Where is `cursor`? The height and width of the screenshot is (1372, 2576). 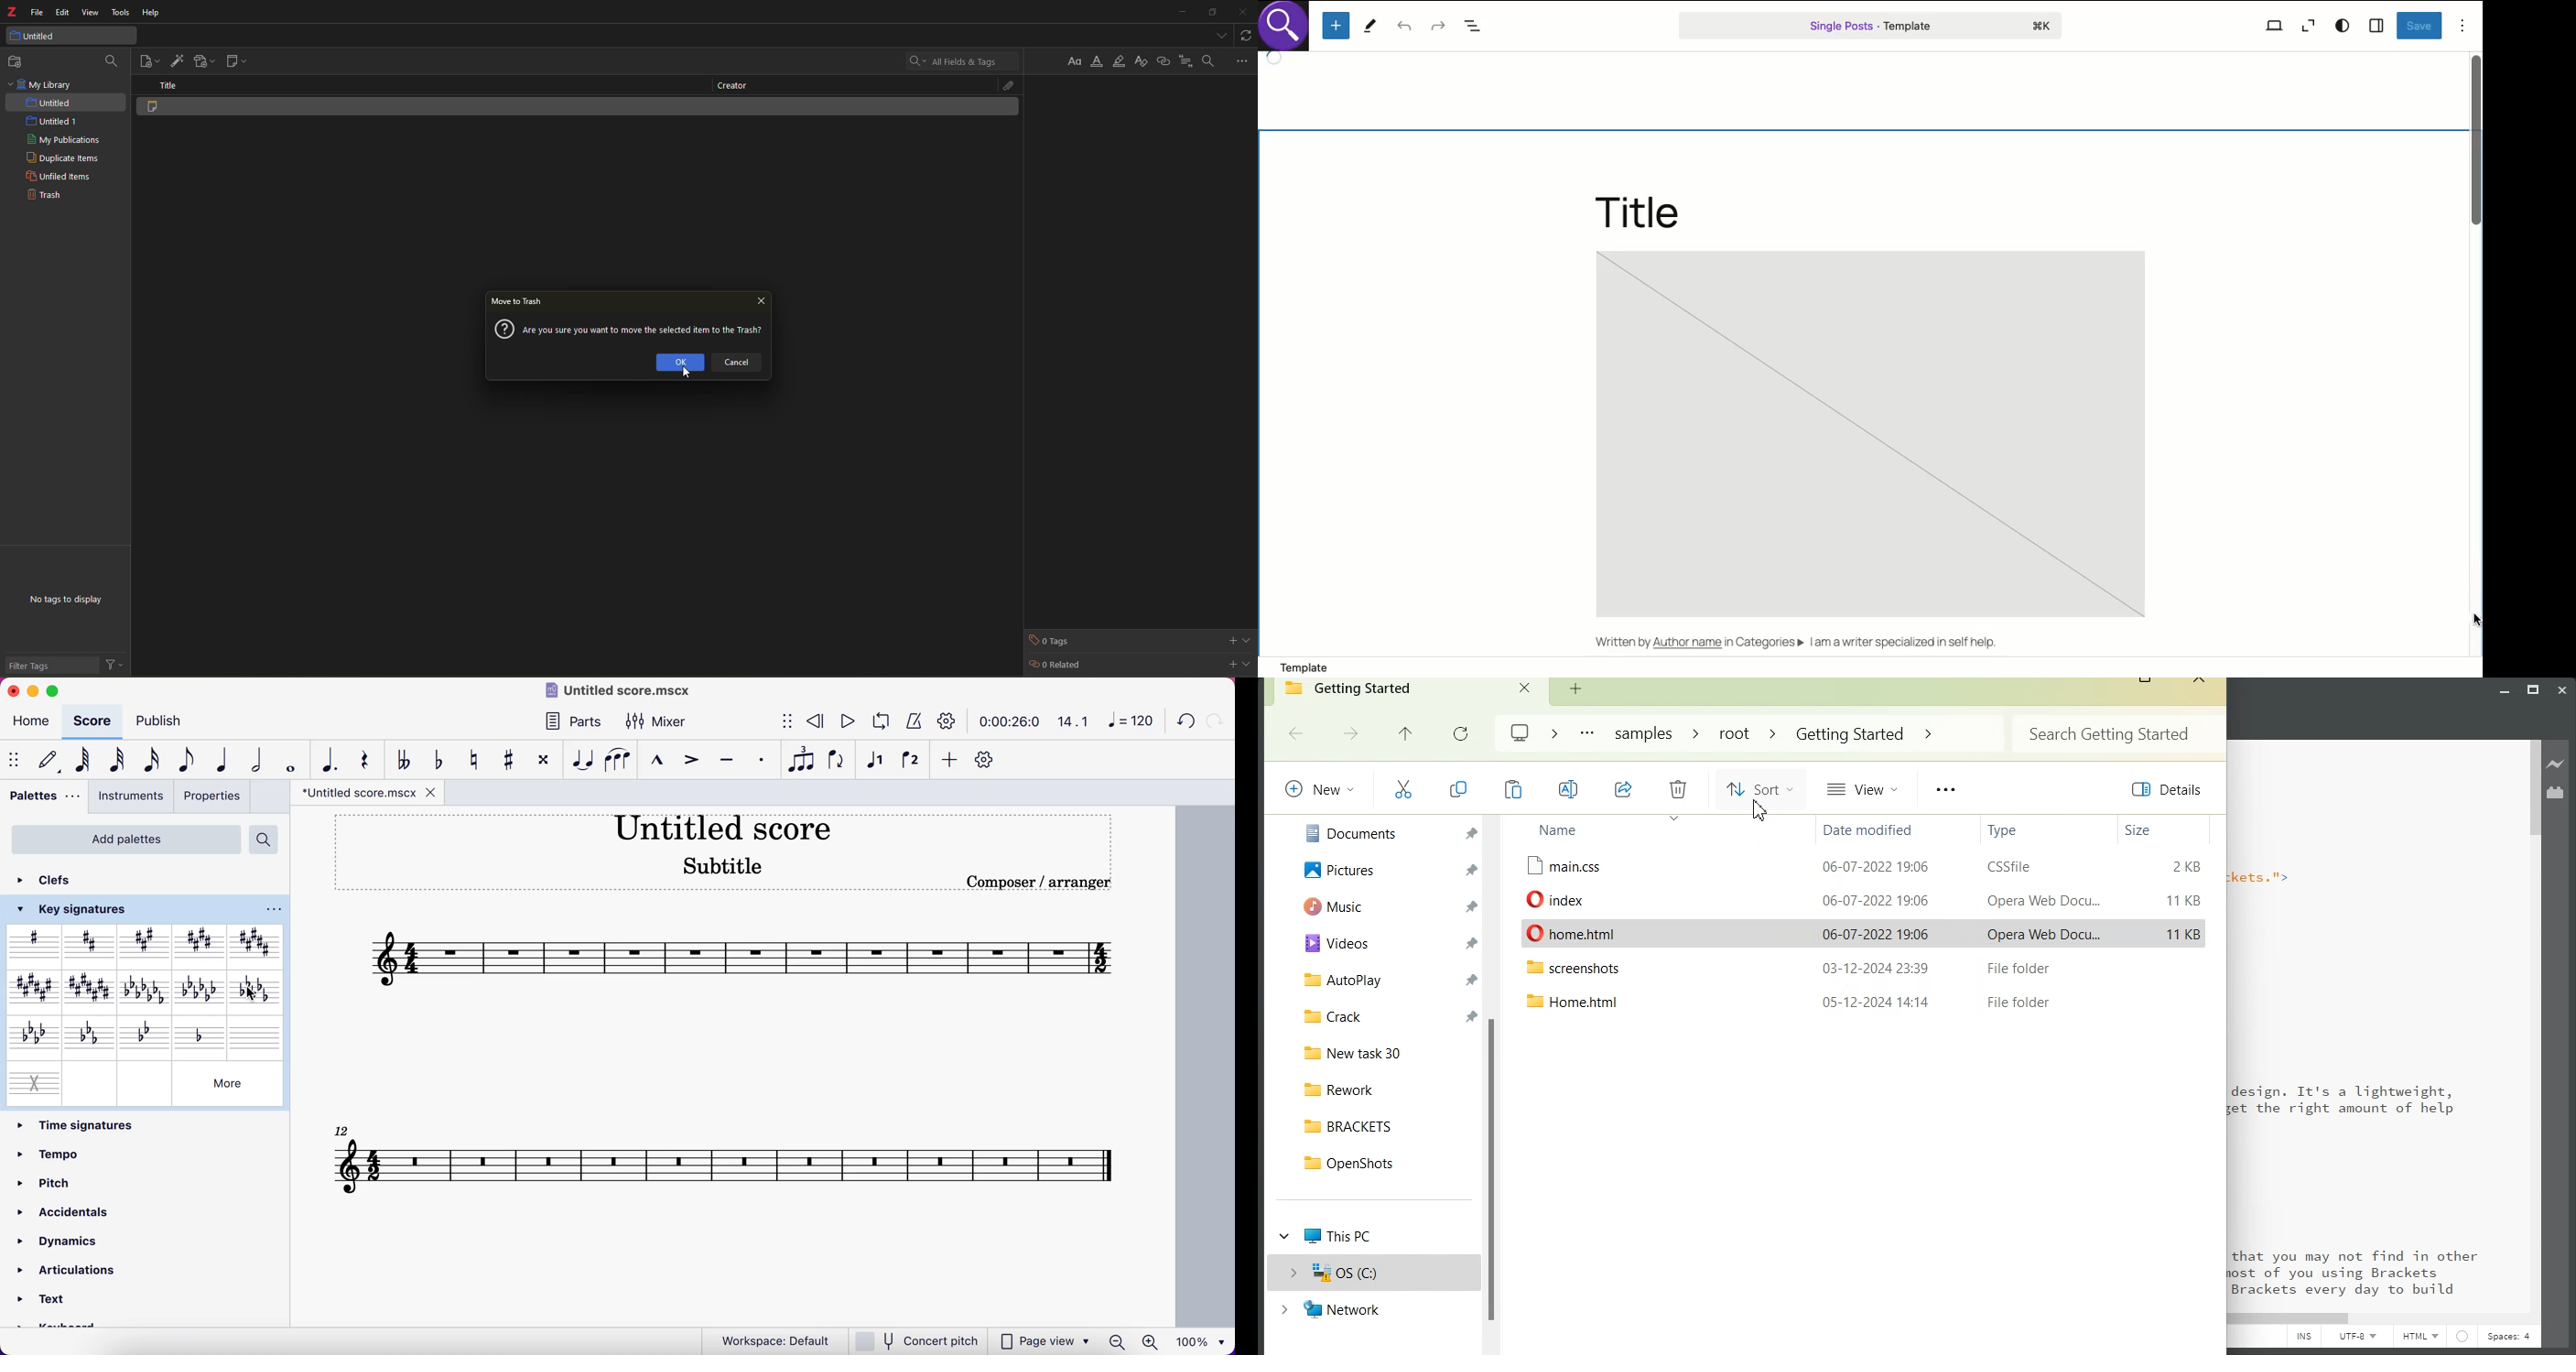 cursor is located at coordinates (255, 992).